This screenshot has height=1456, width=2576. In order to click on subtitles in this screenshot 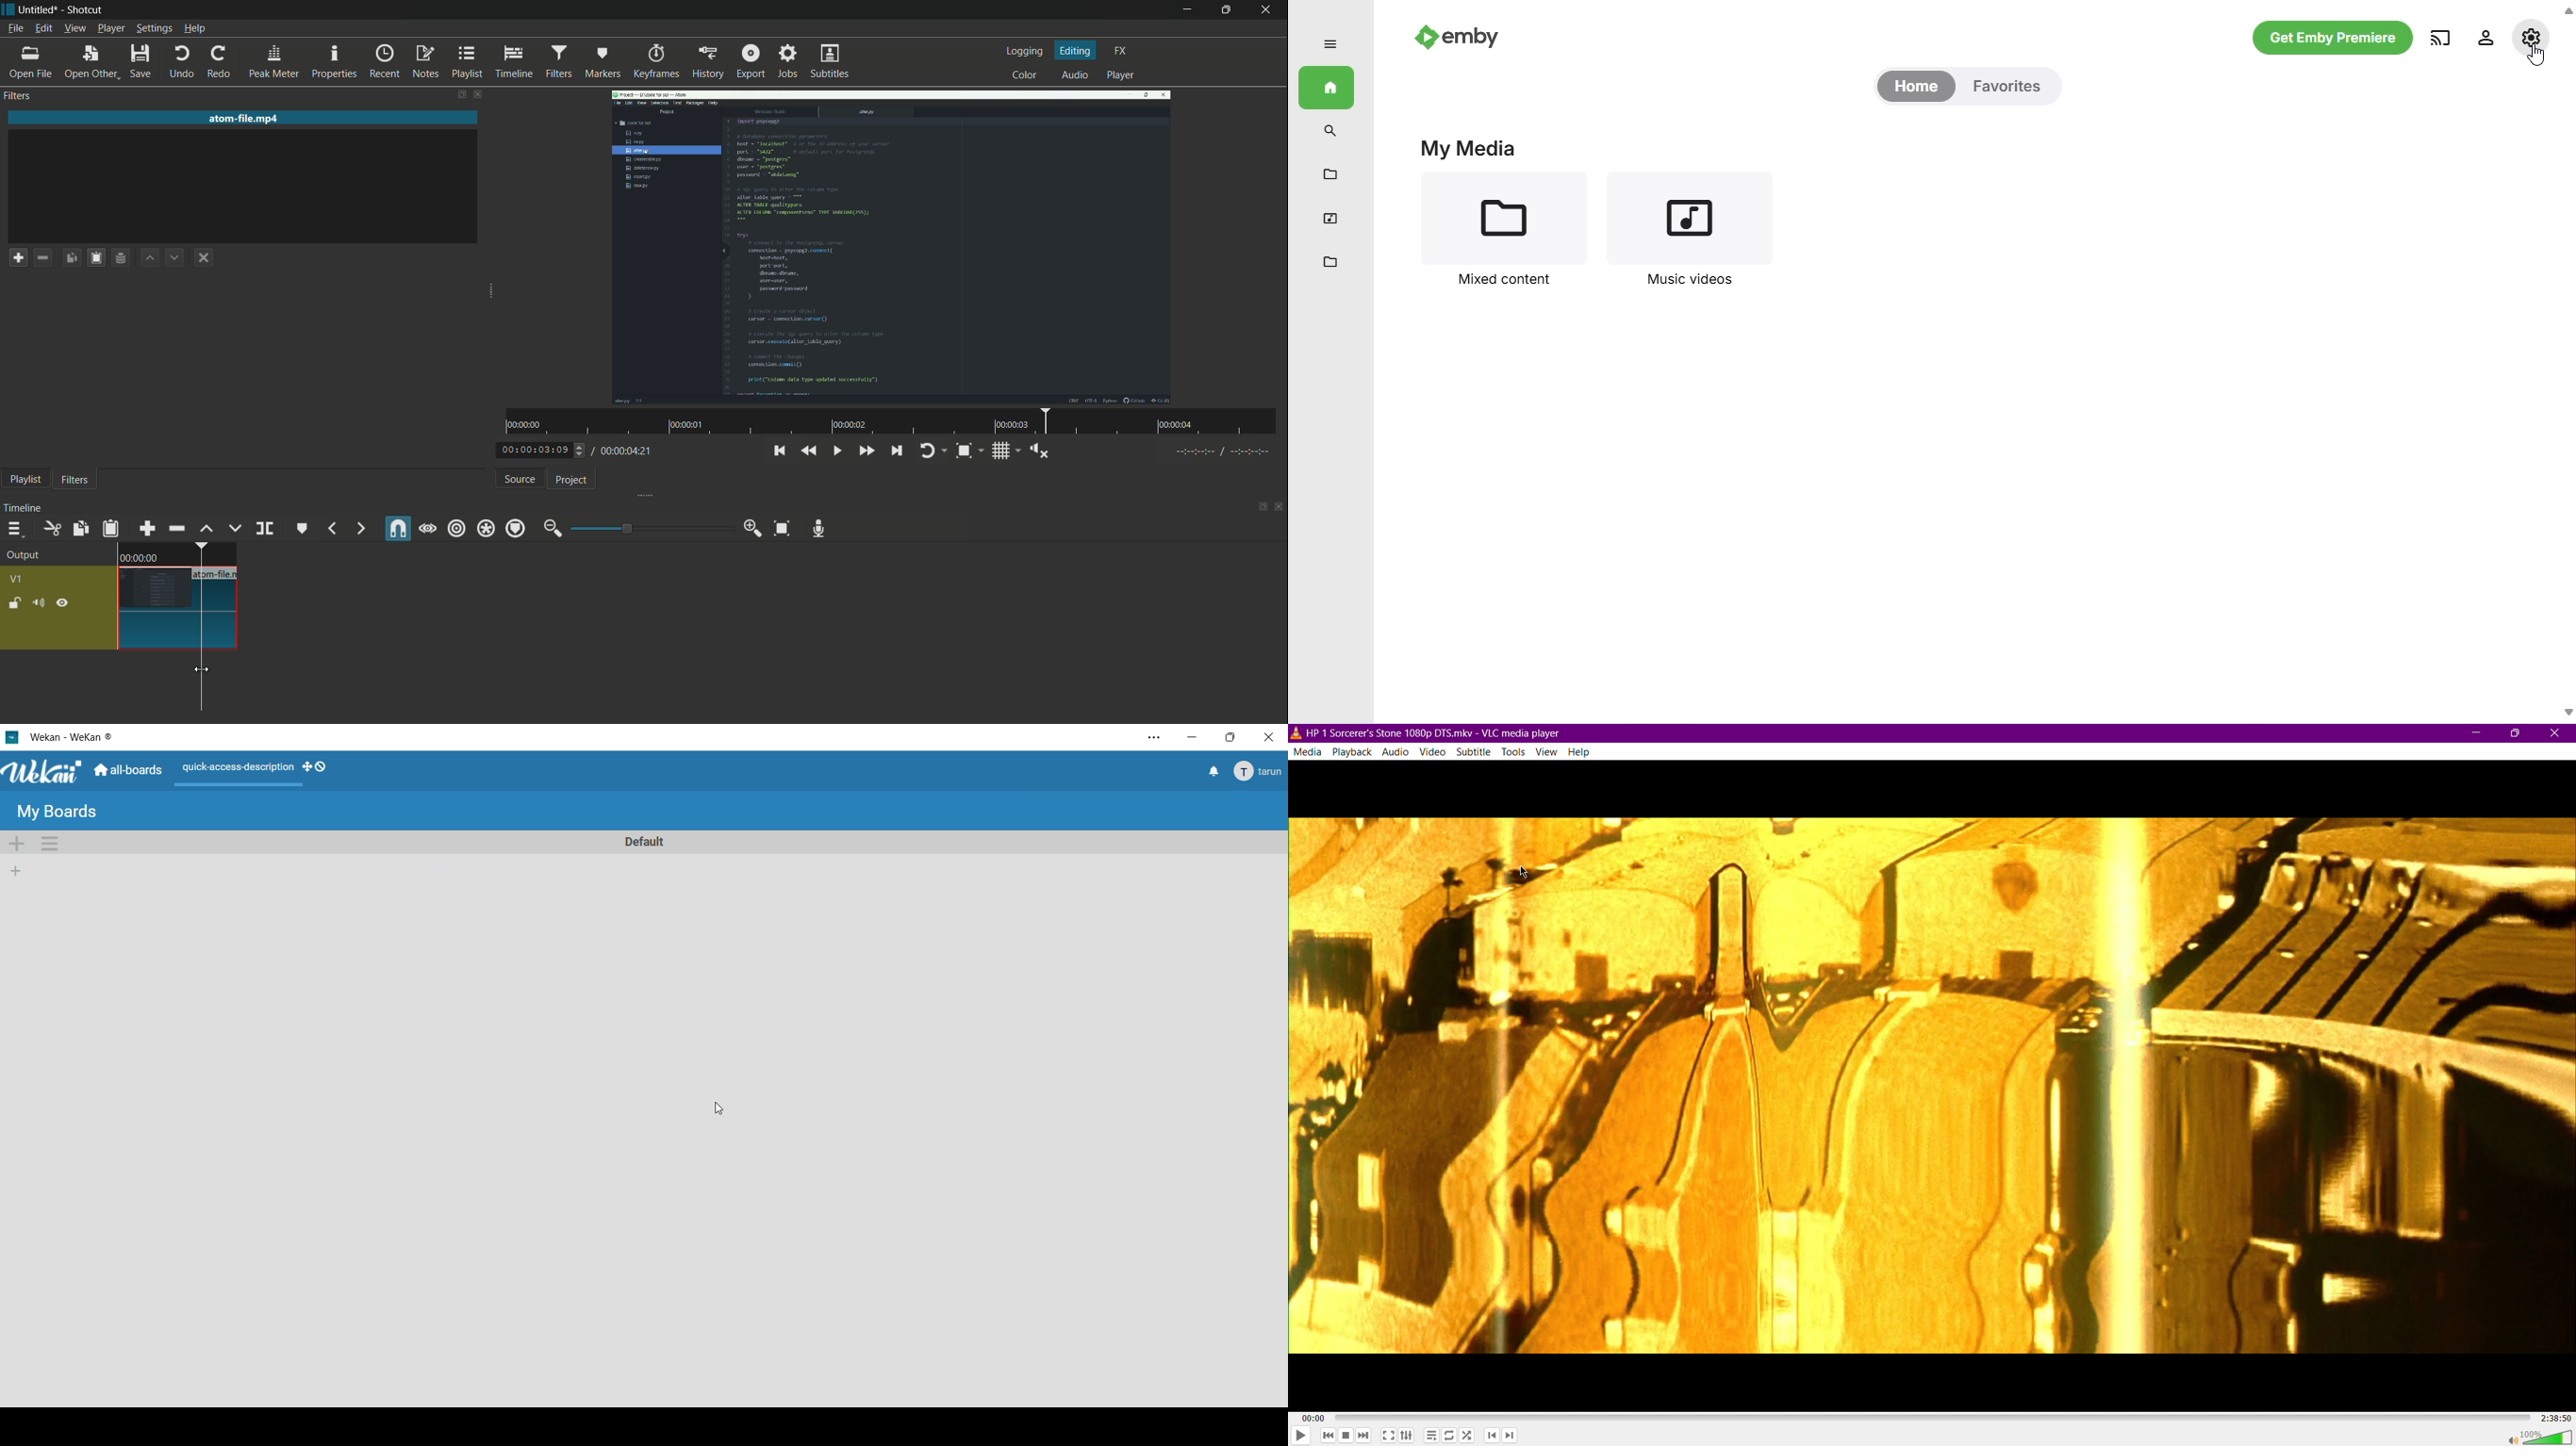, I will do `click(830, 61)`.